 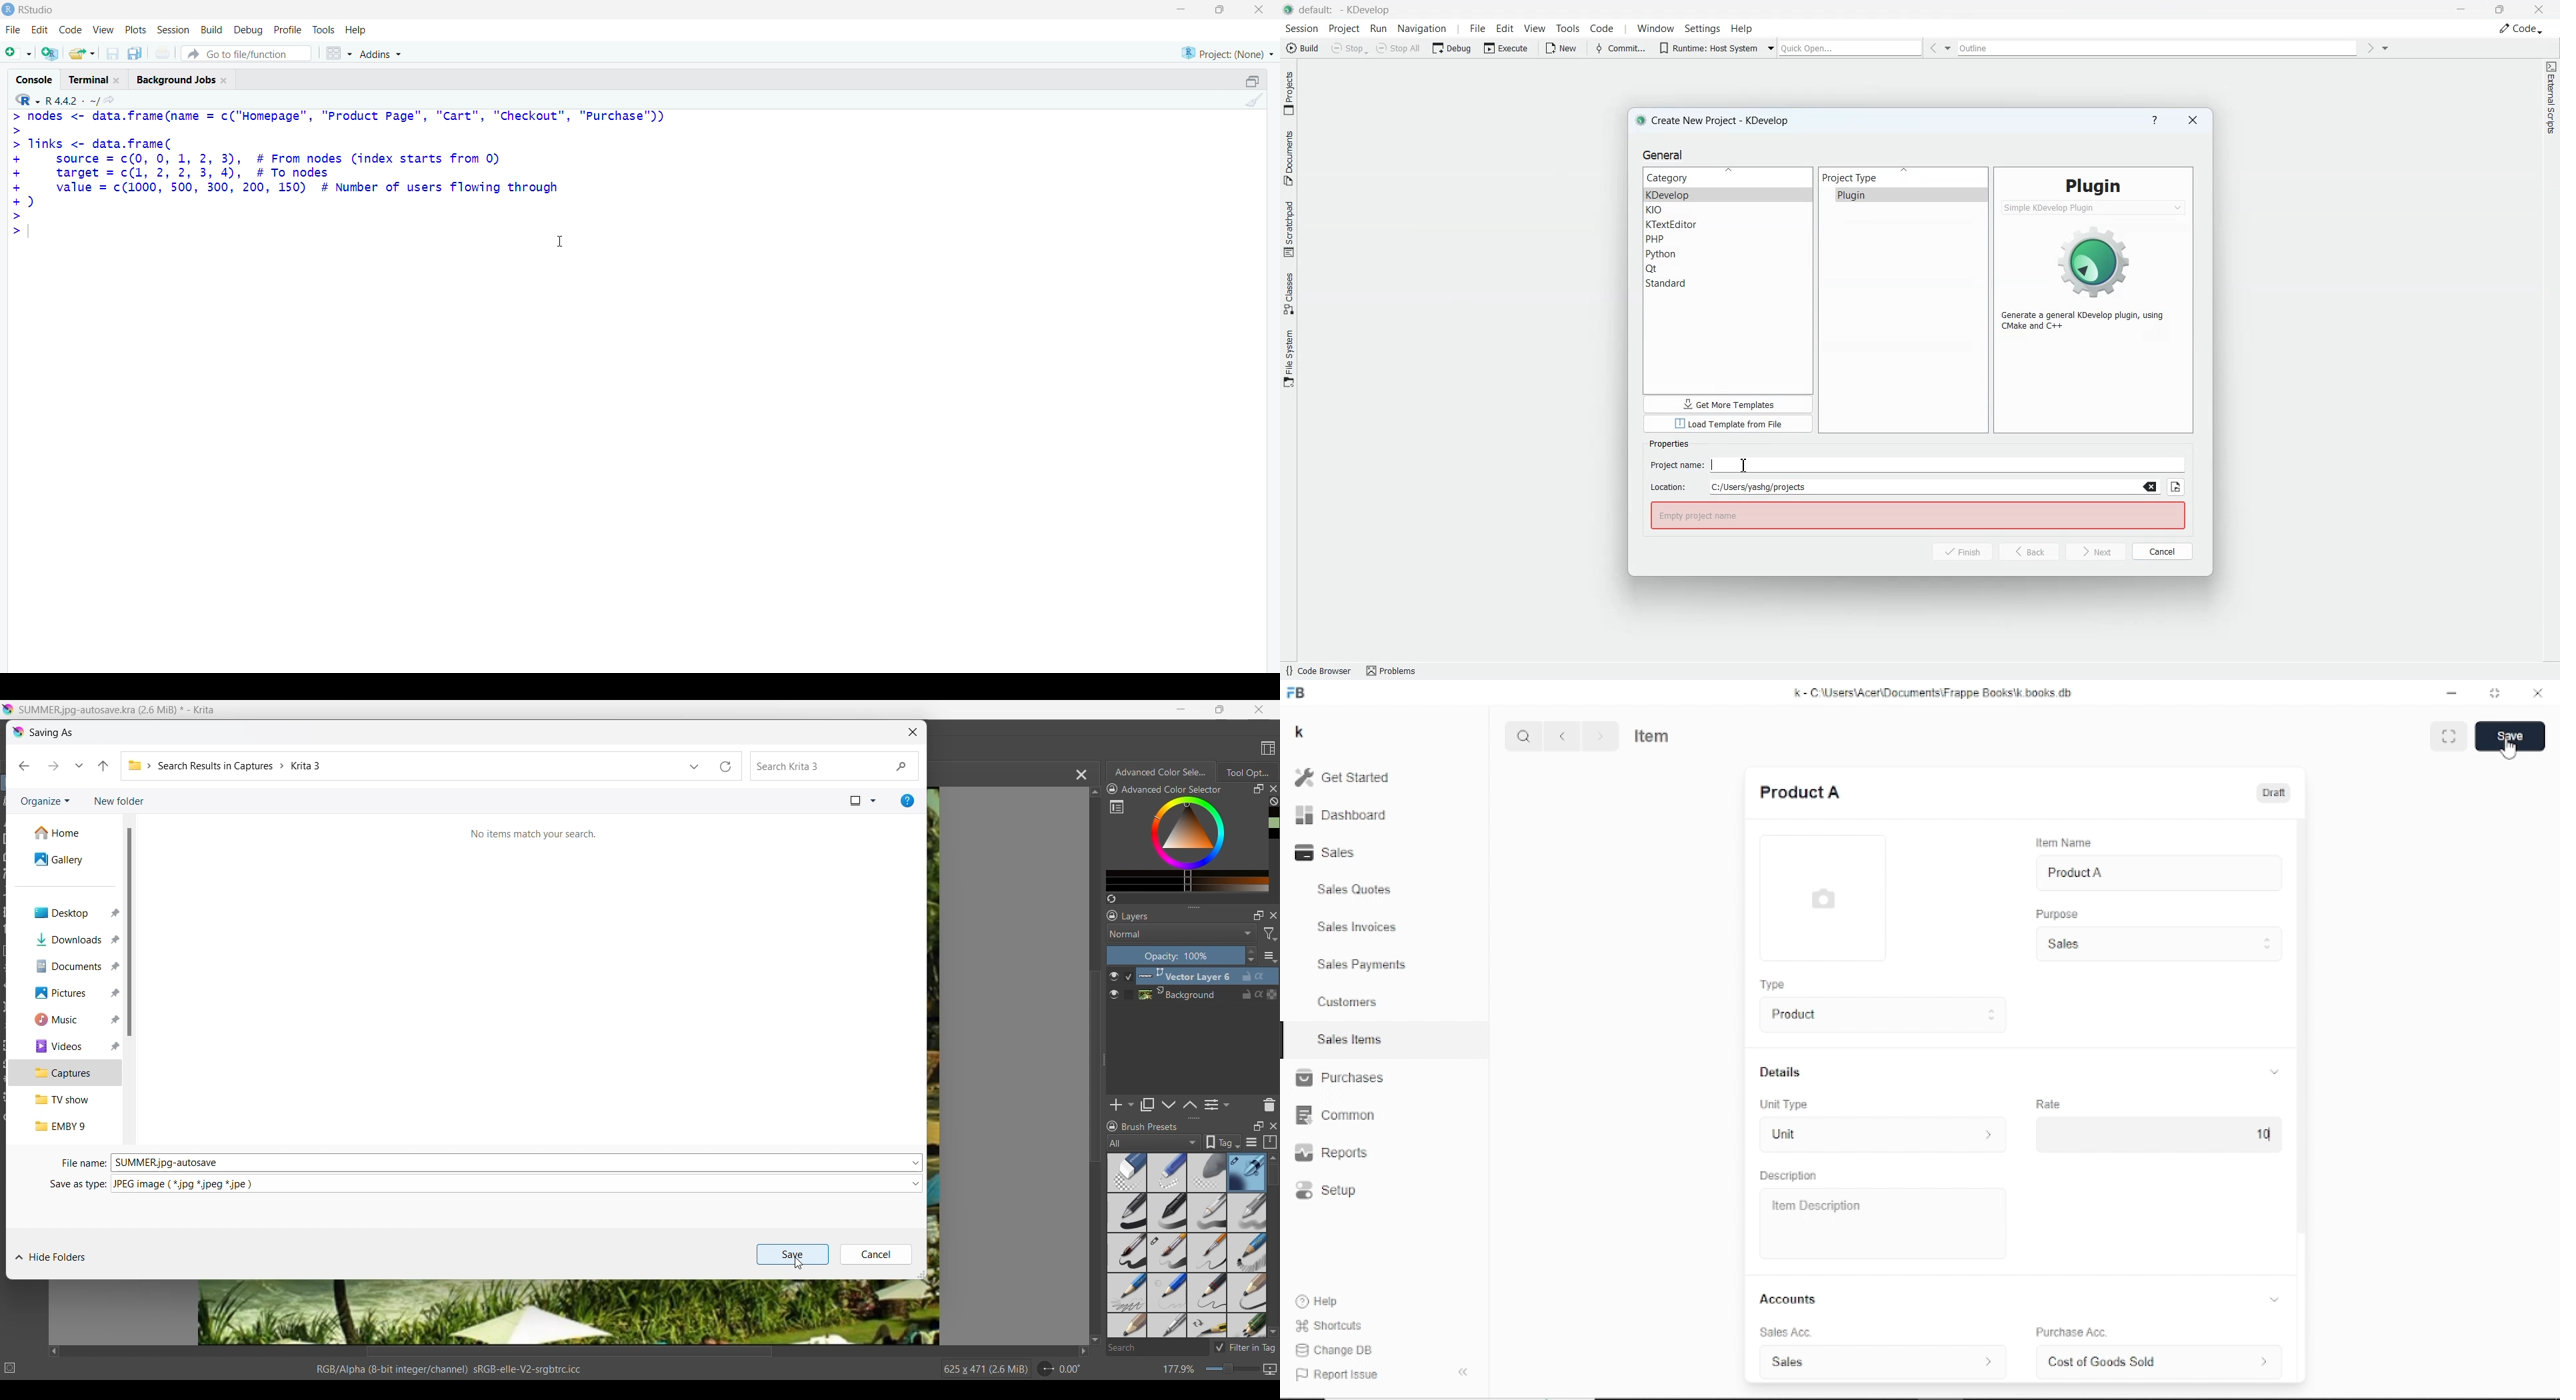 What do you see at coordinates (1171, 789) in the screenshot?
I see `Name of current color setting` at bounding box center [1171, 789].